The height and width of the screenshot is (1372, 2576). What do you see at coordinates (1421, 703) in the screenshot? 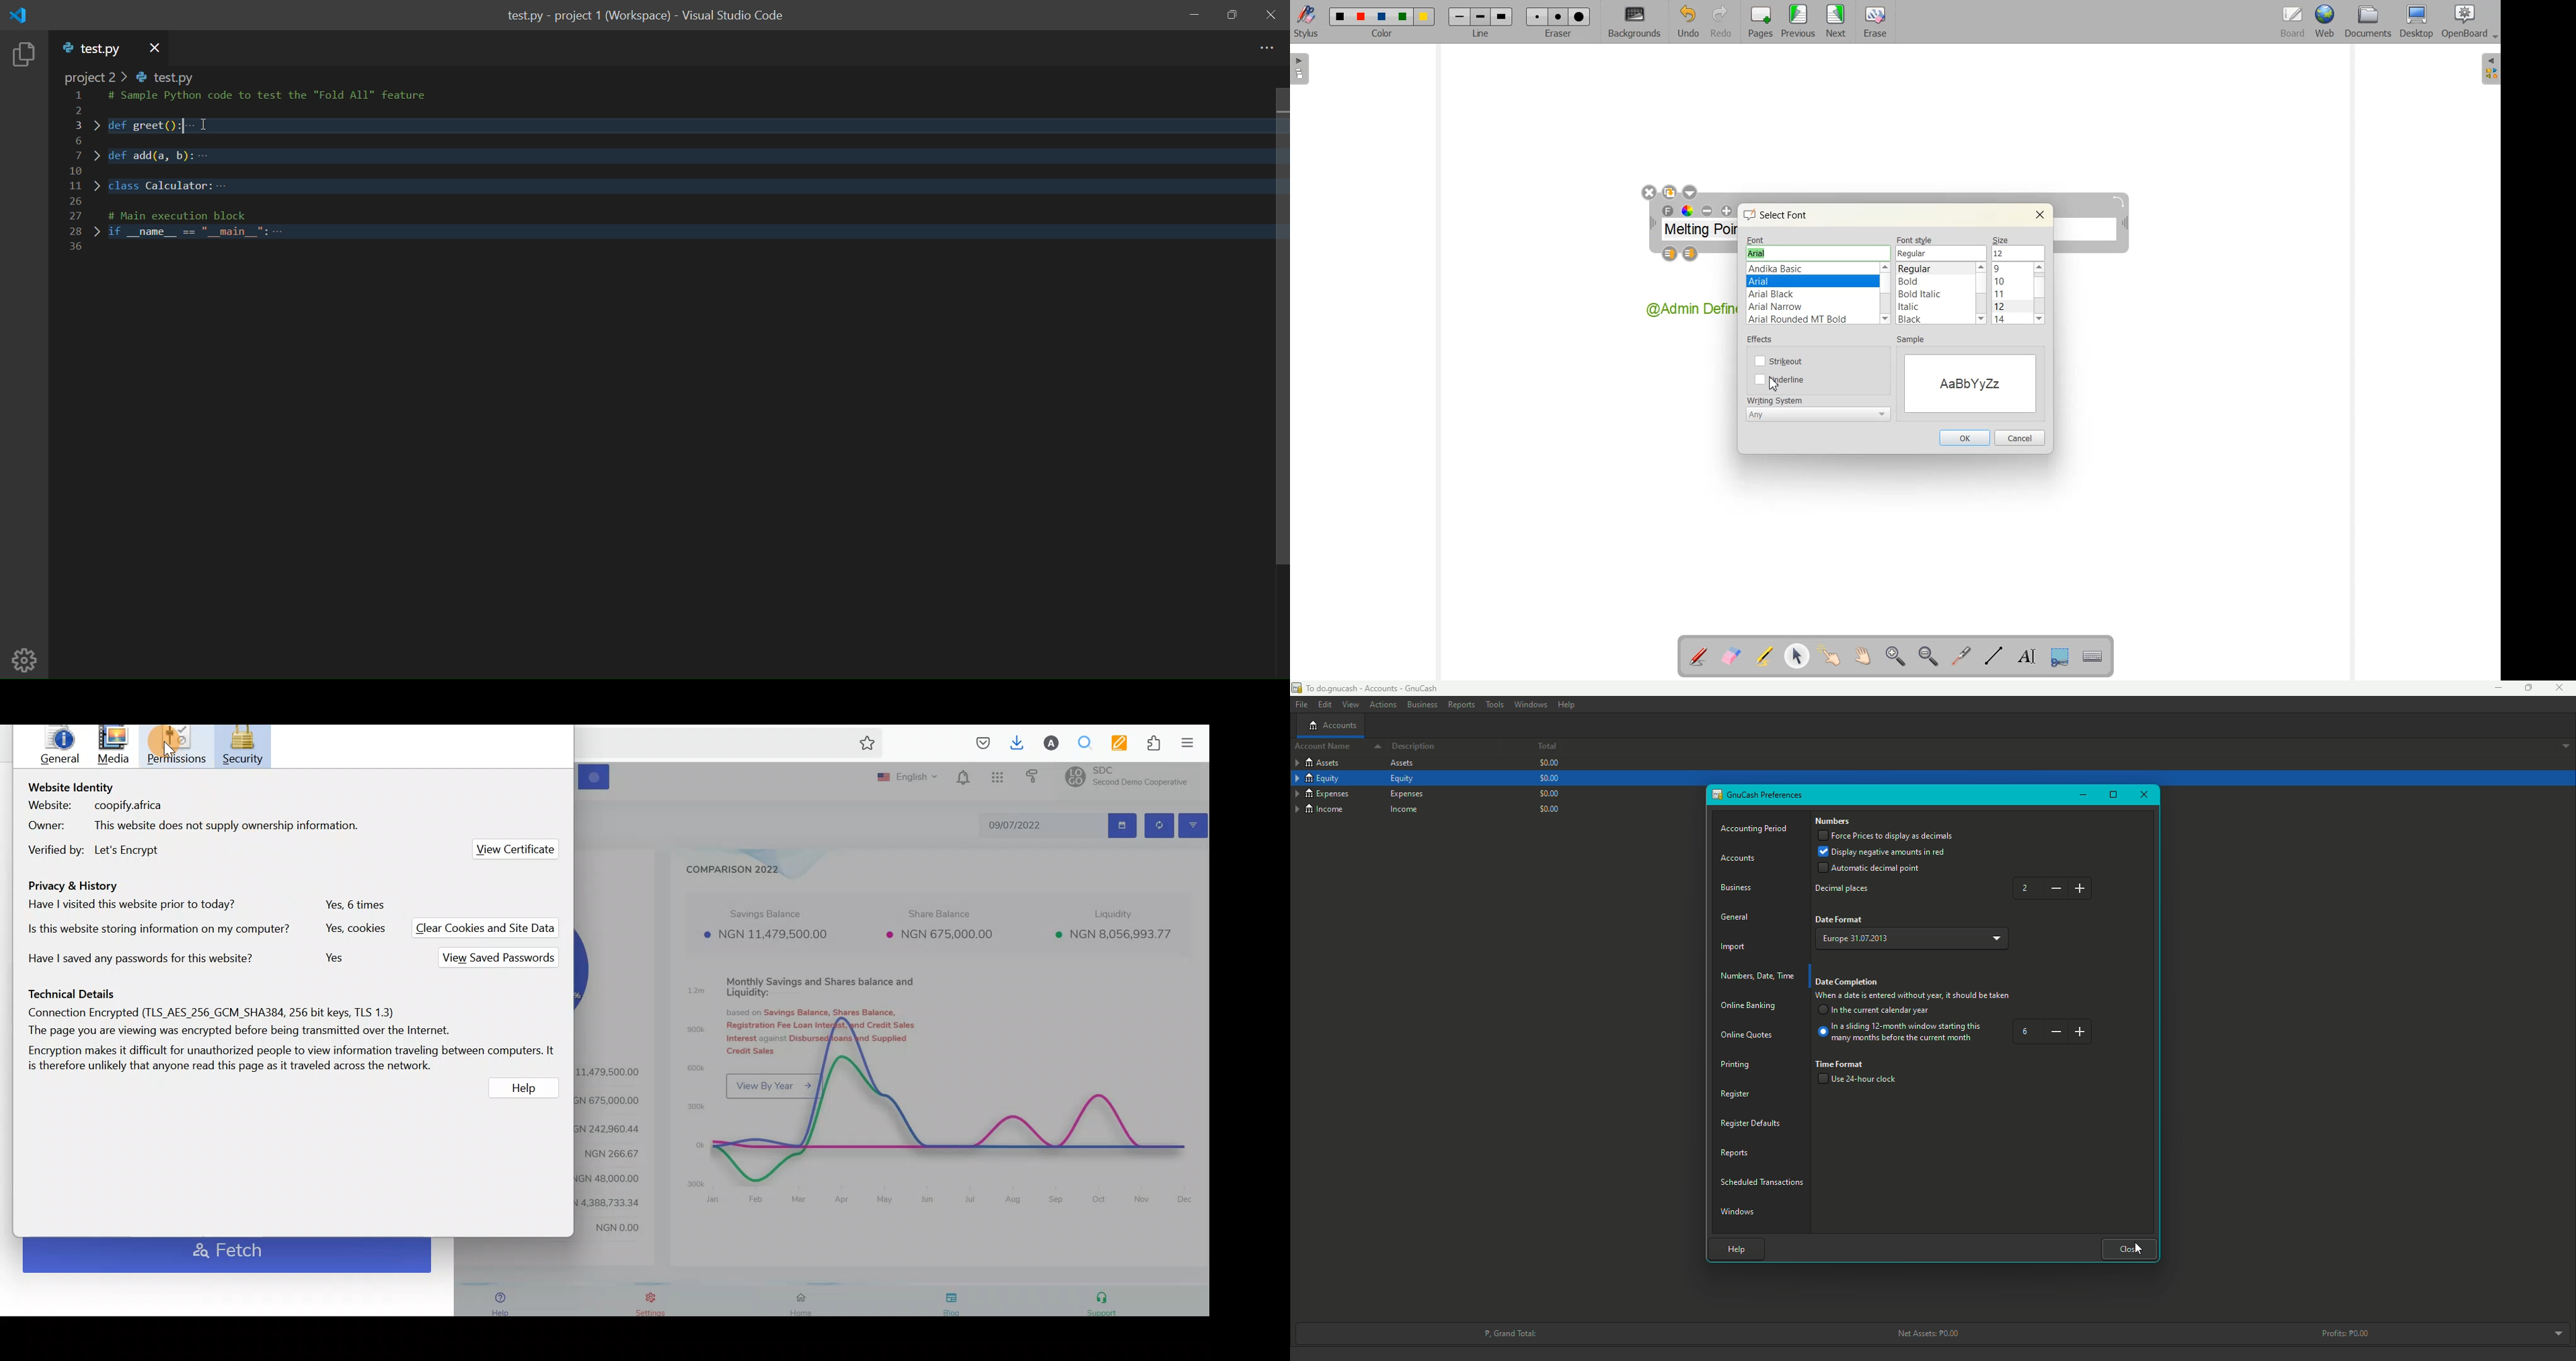
I see `Business` at bounding box center [1421, 703].